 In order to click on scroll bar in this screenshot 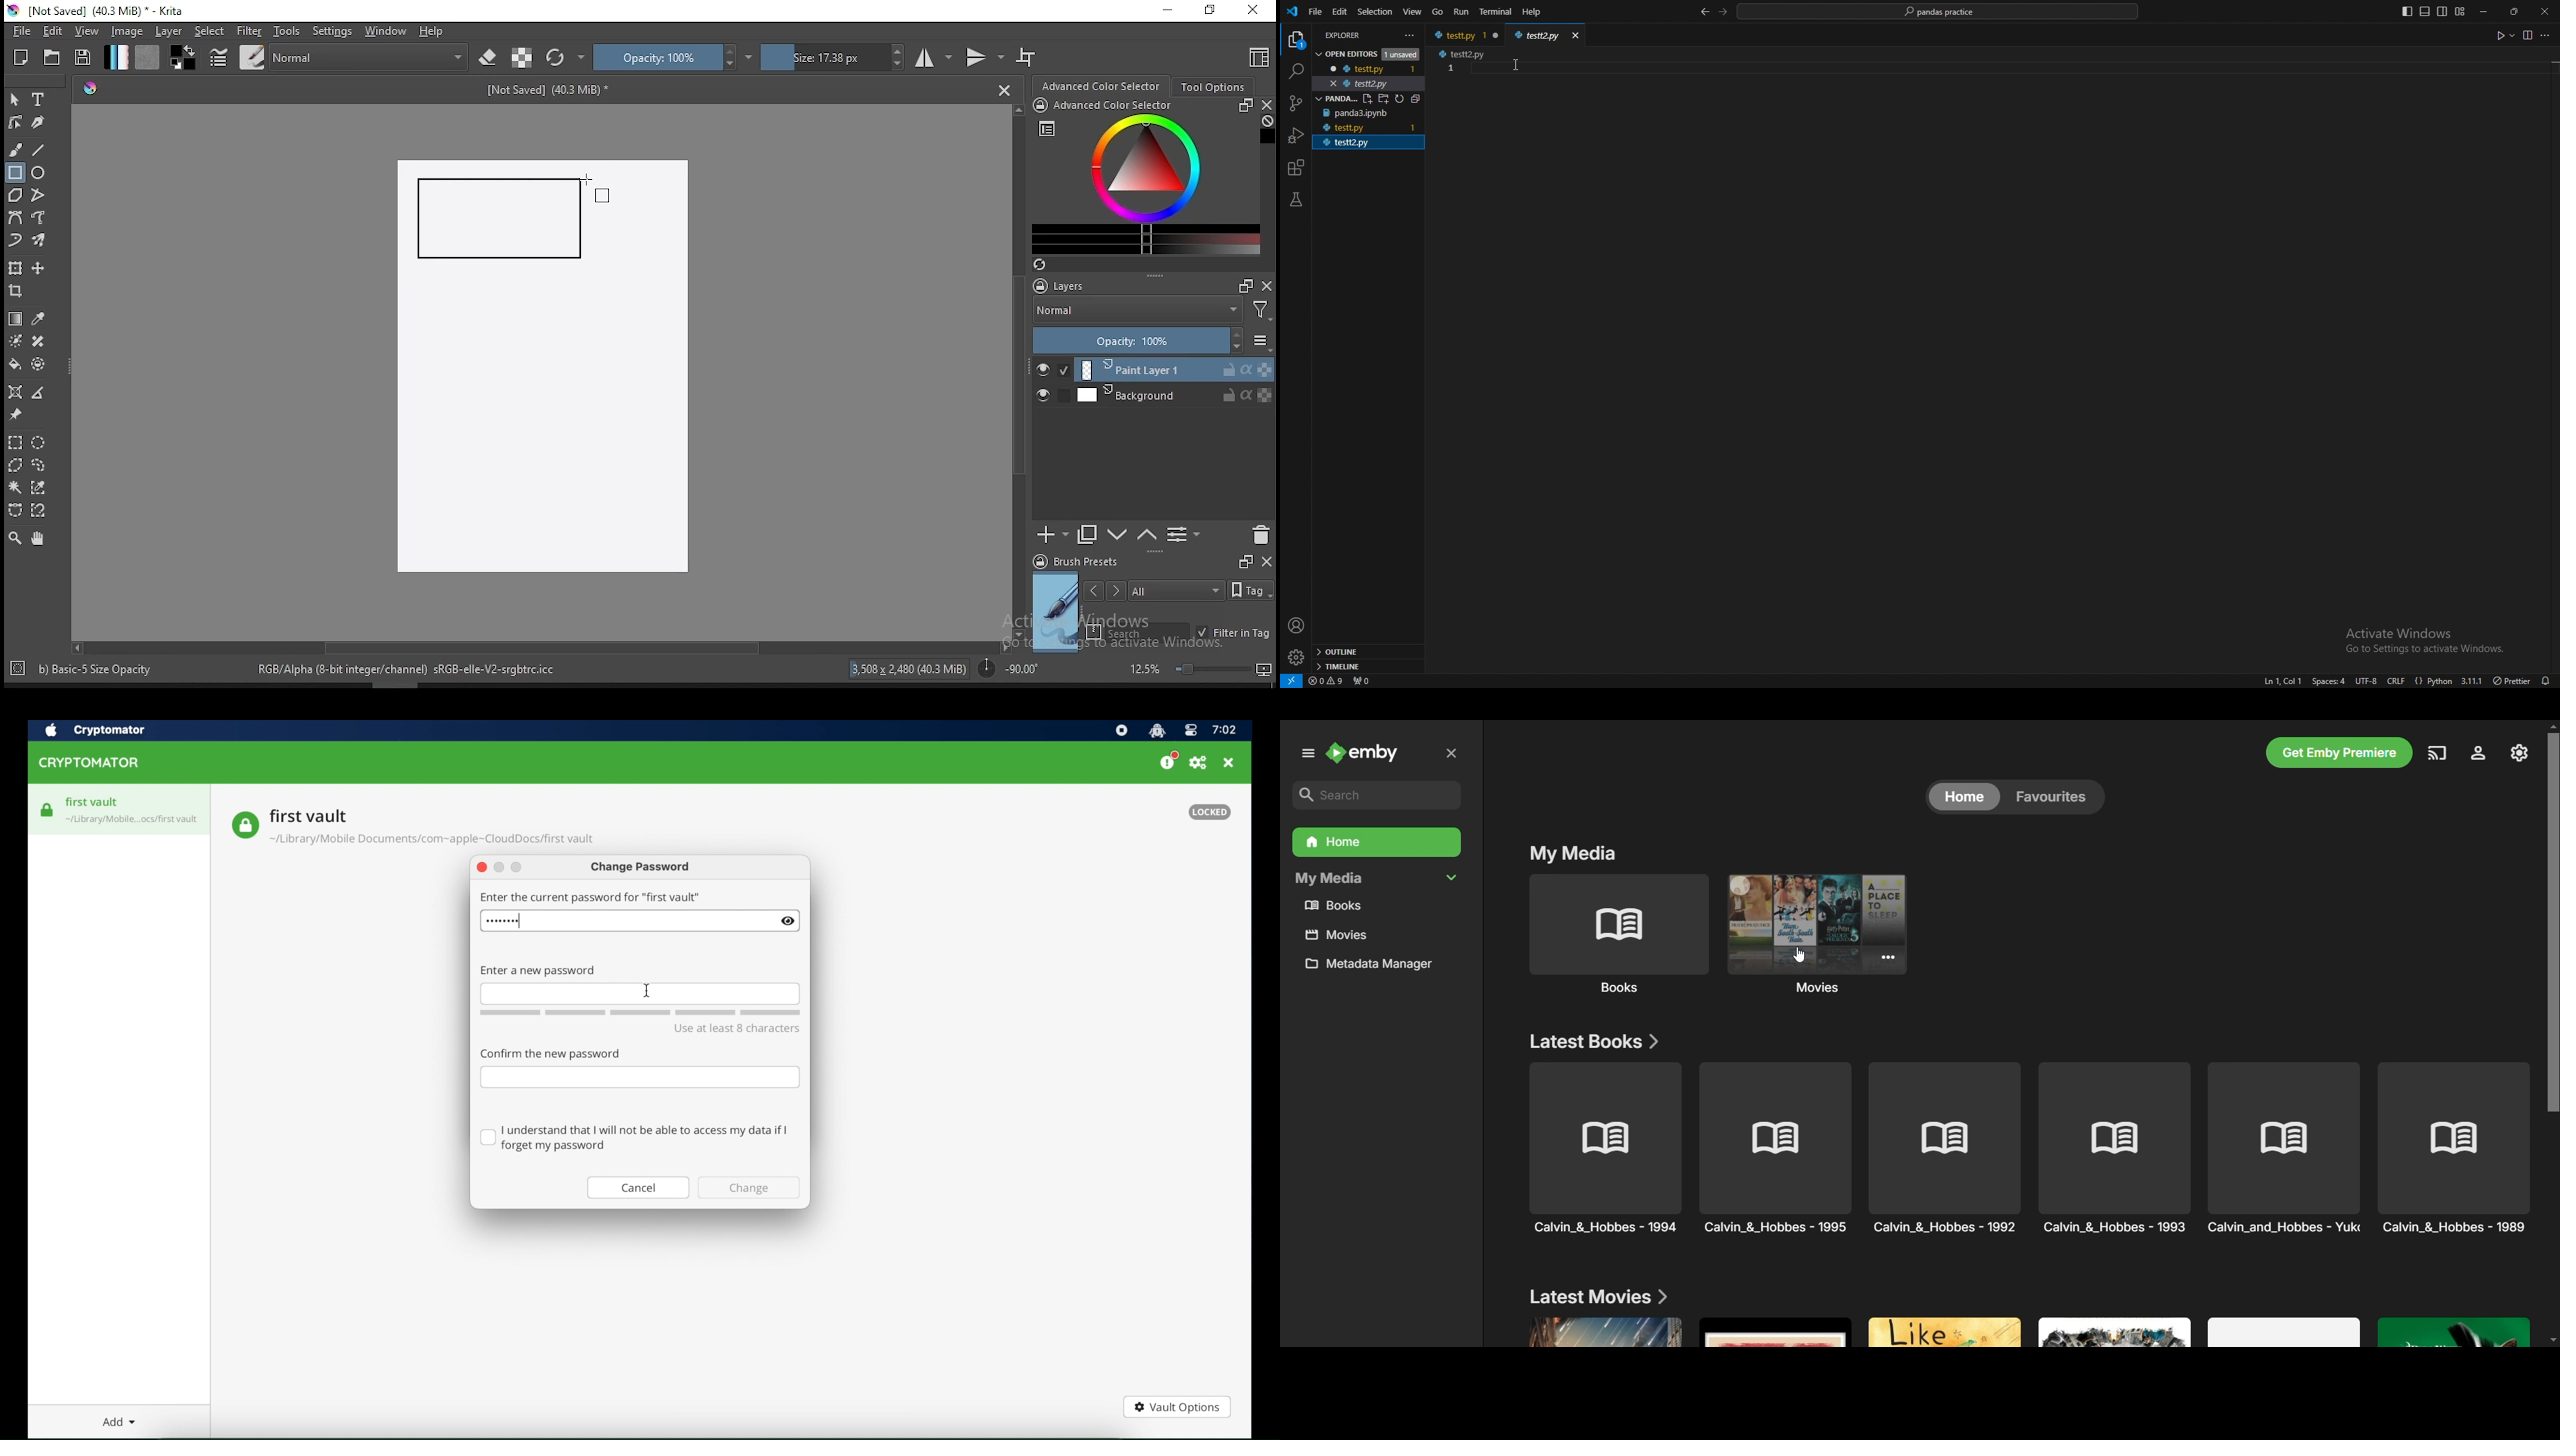, I will do `click(539, 646)`.